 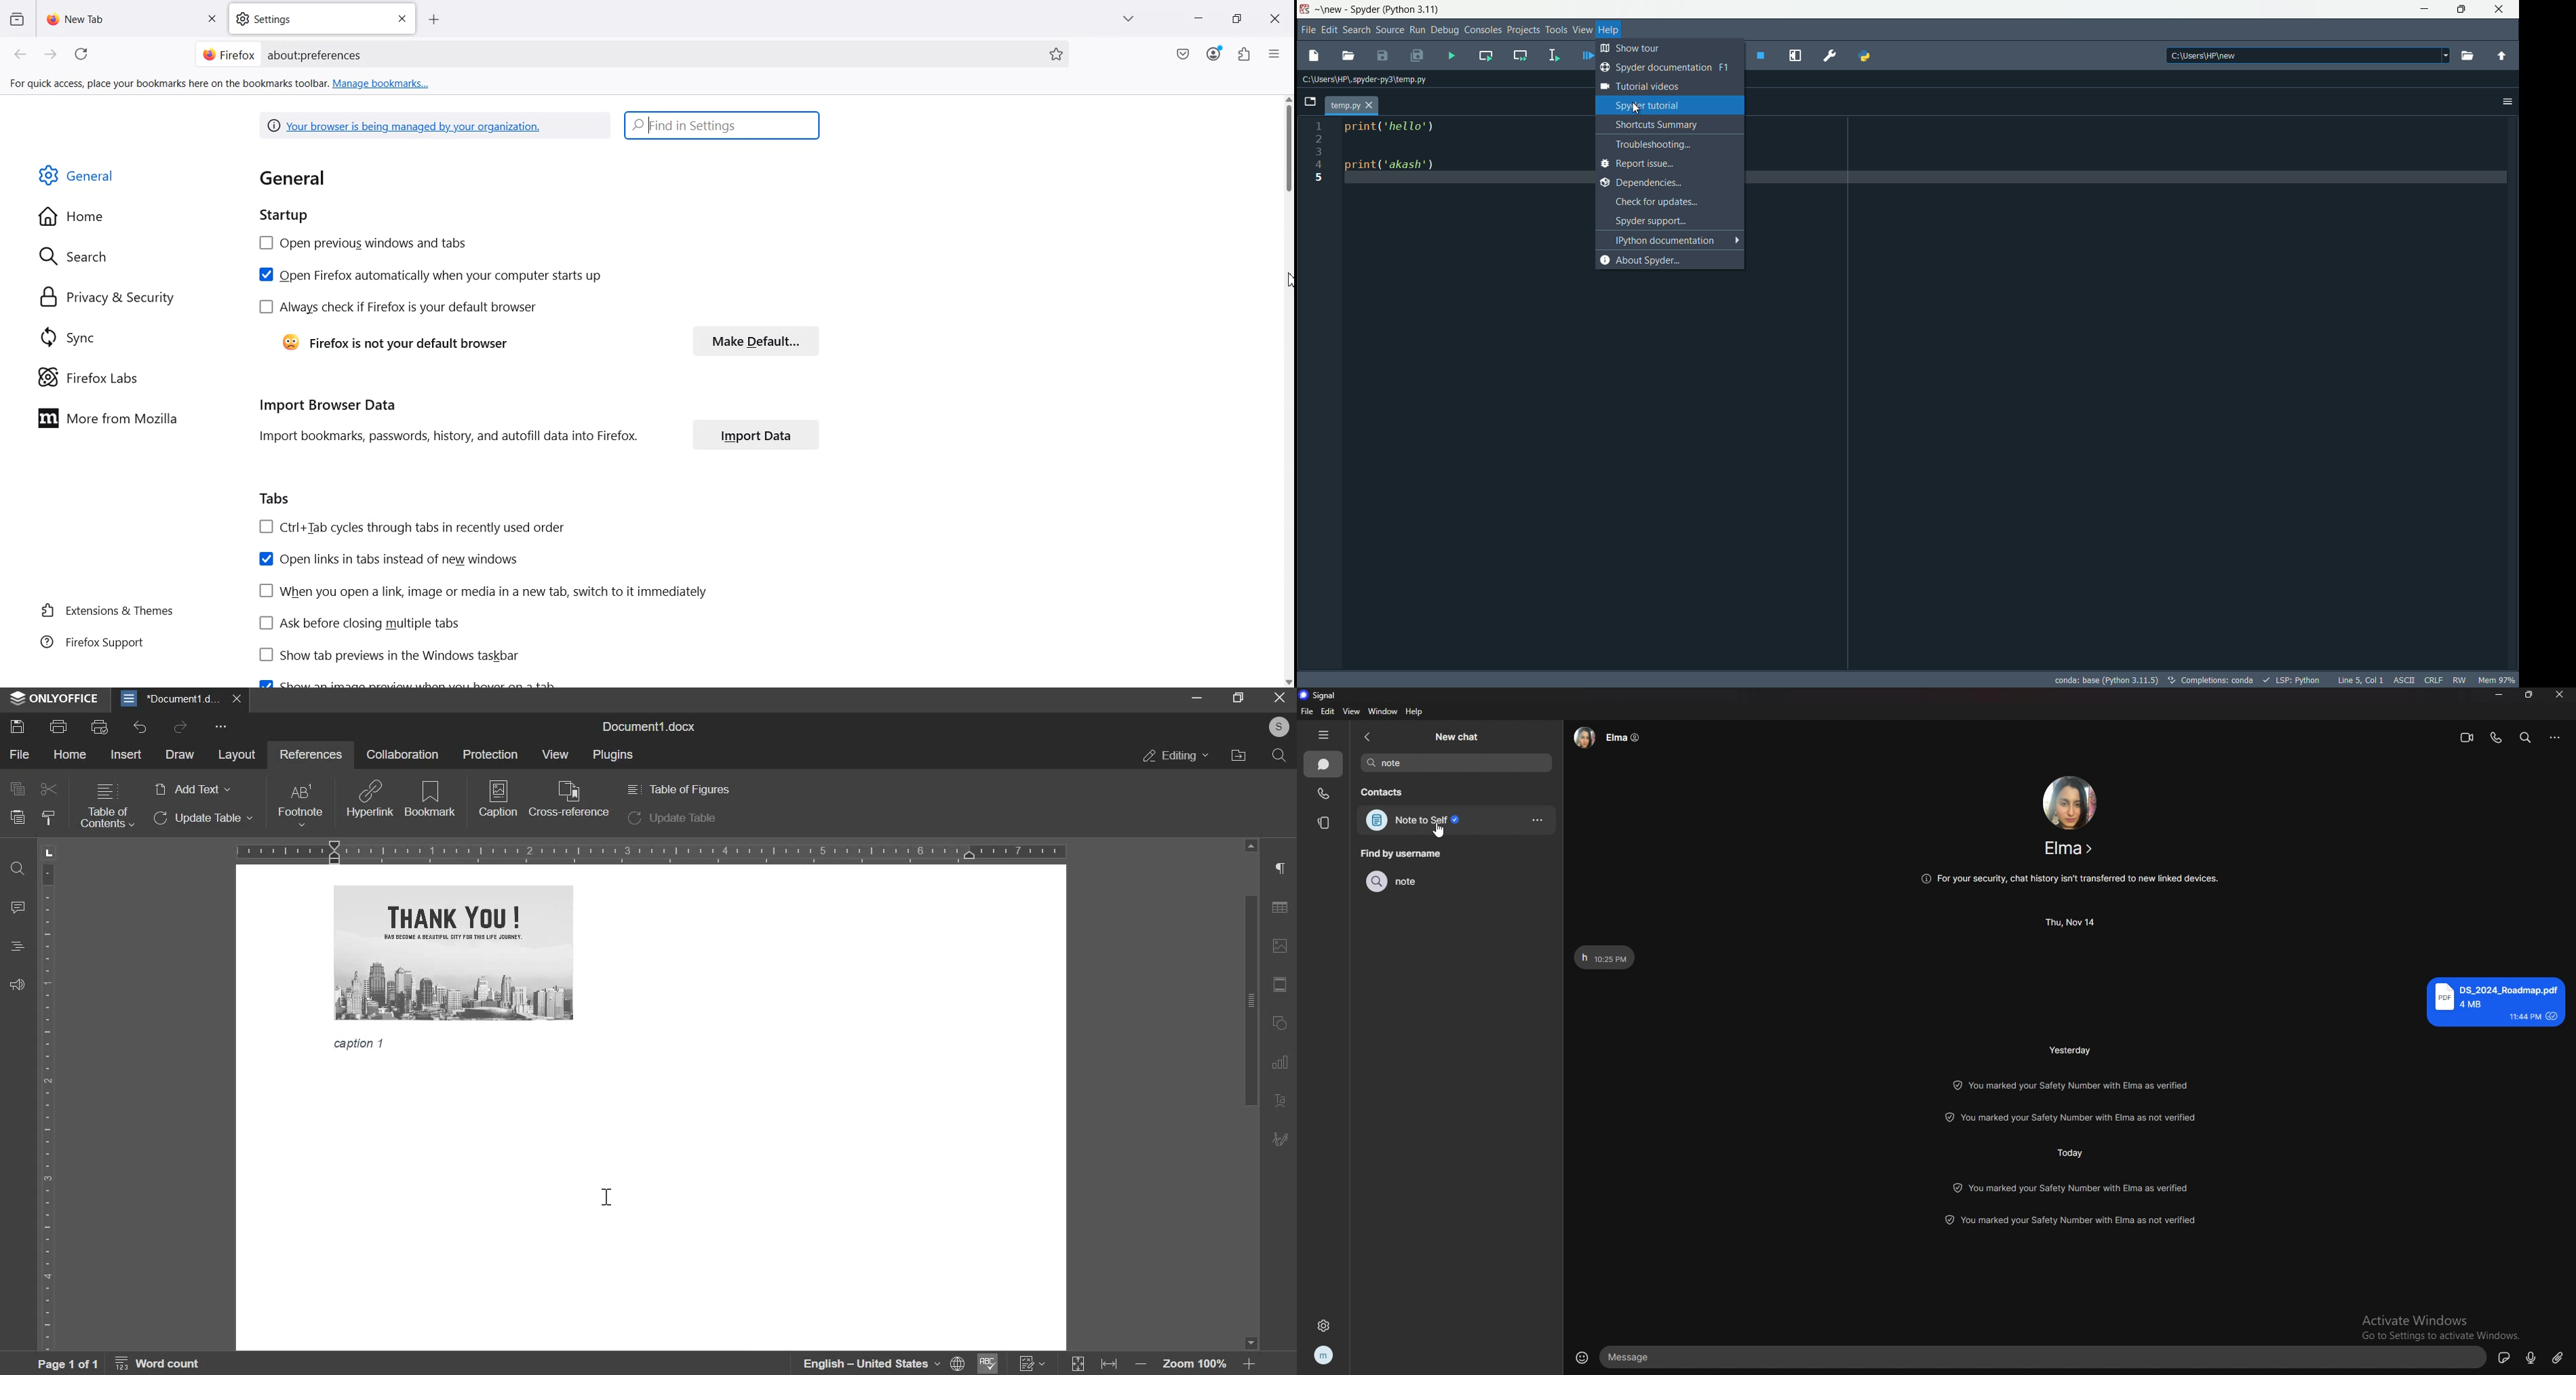 I want to click on find by username, so click(x=1404, y=853).